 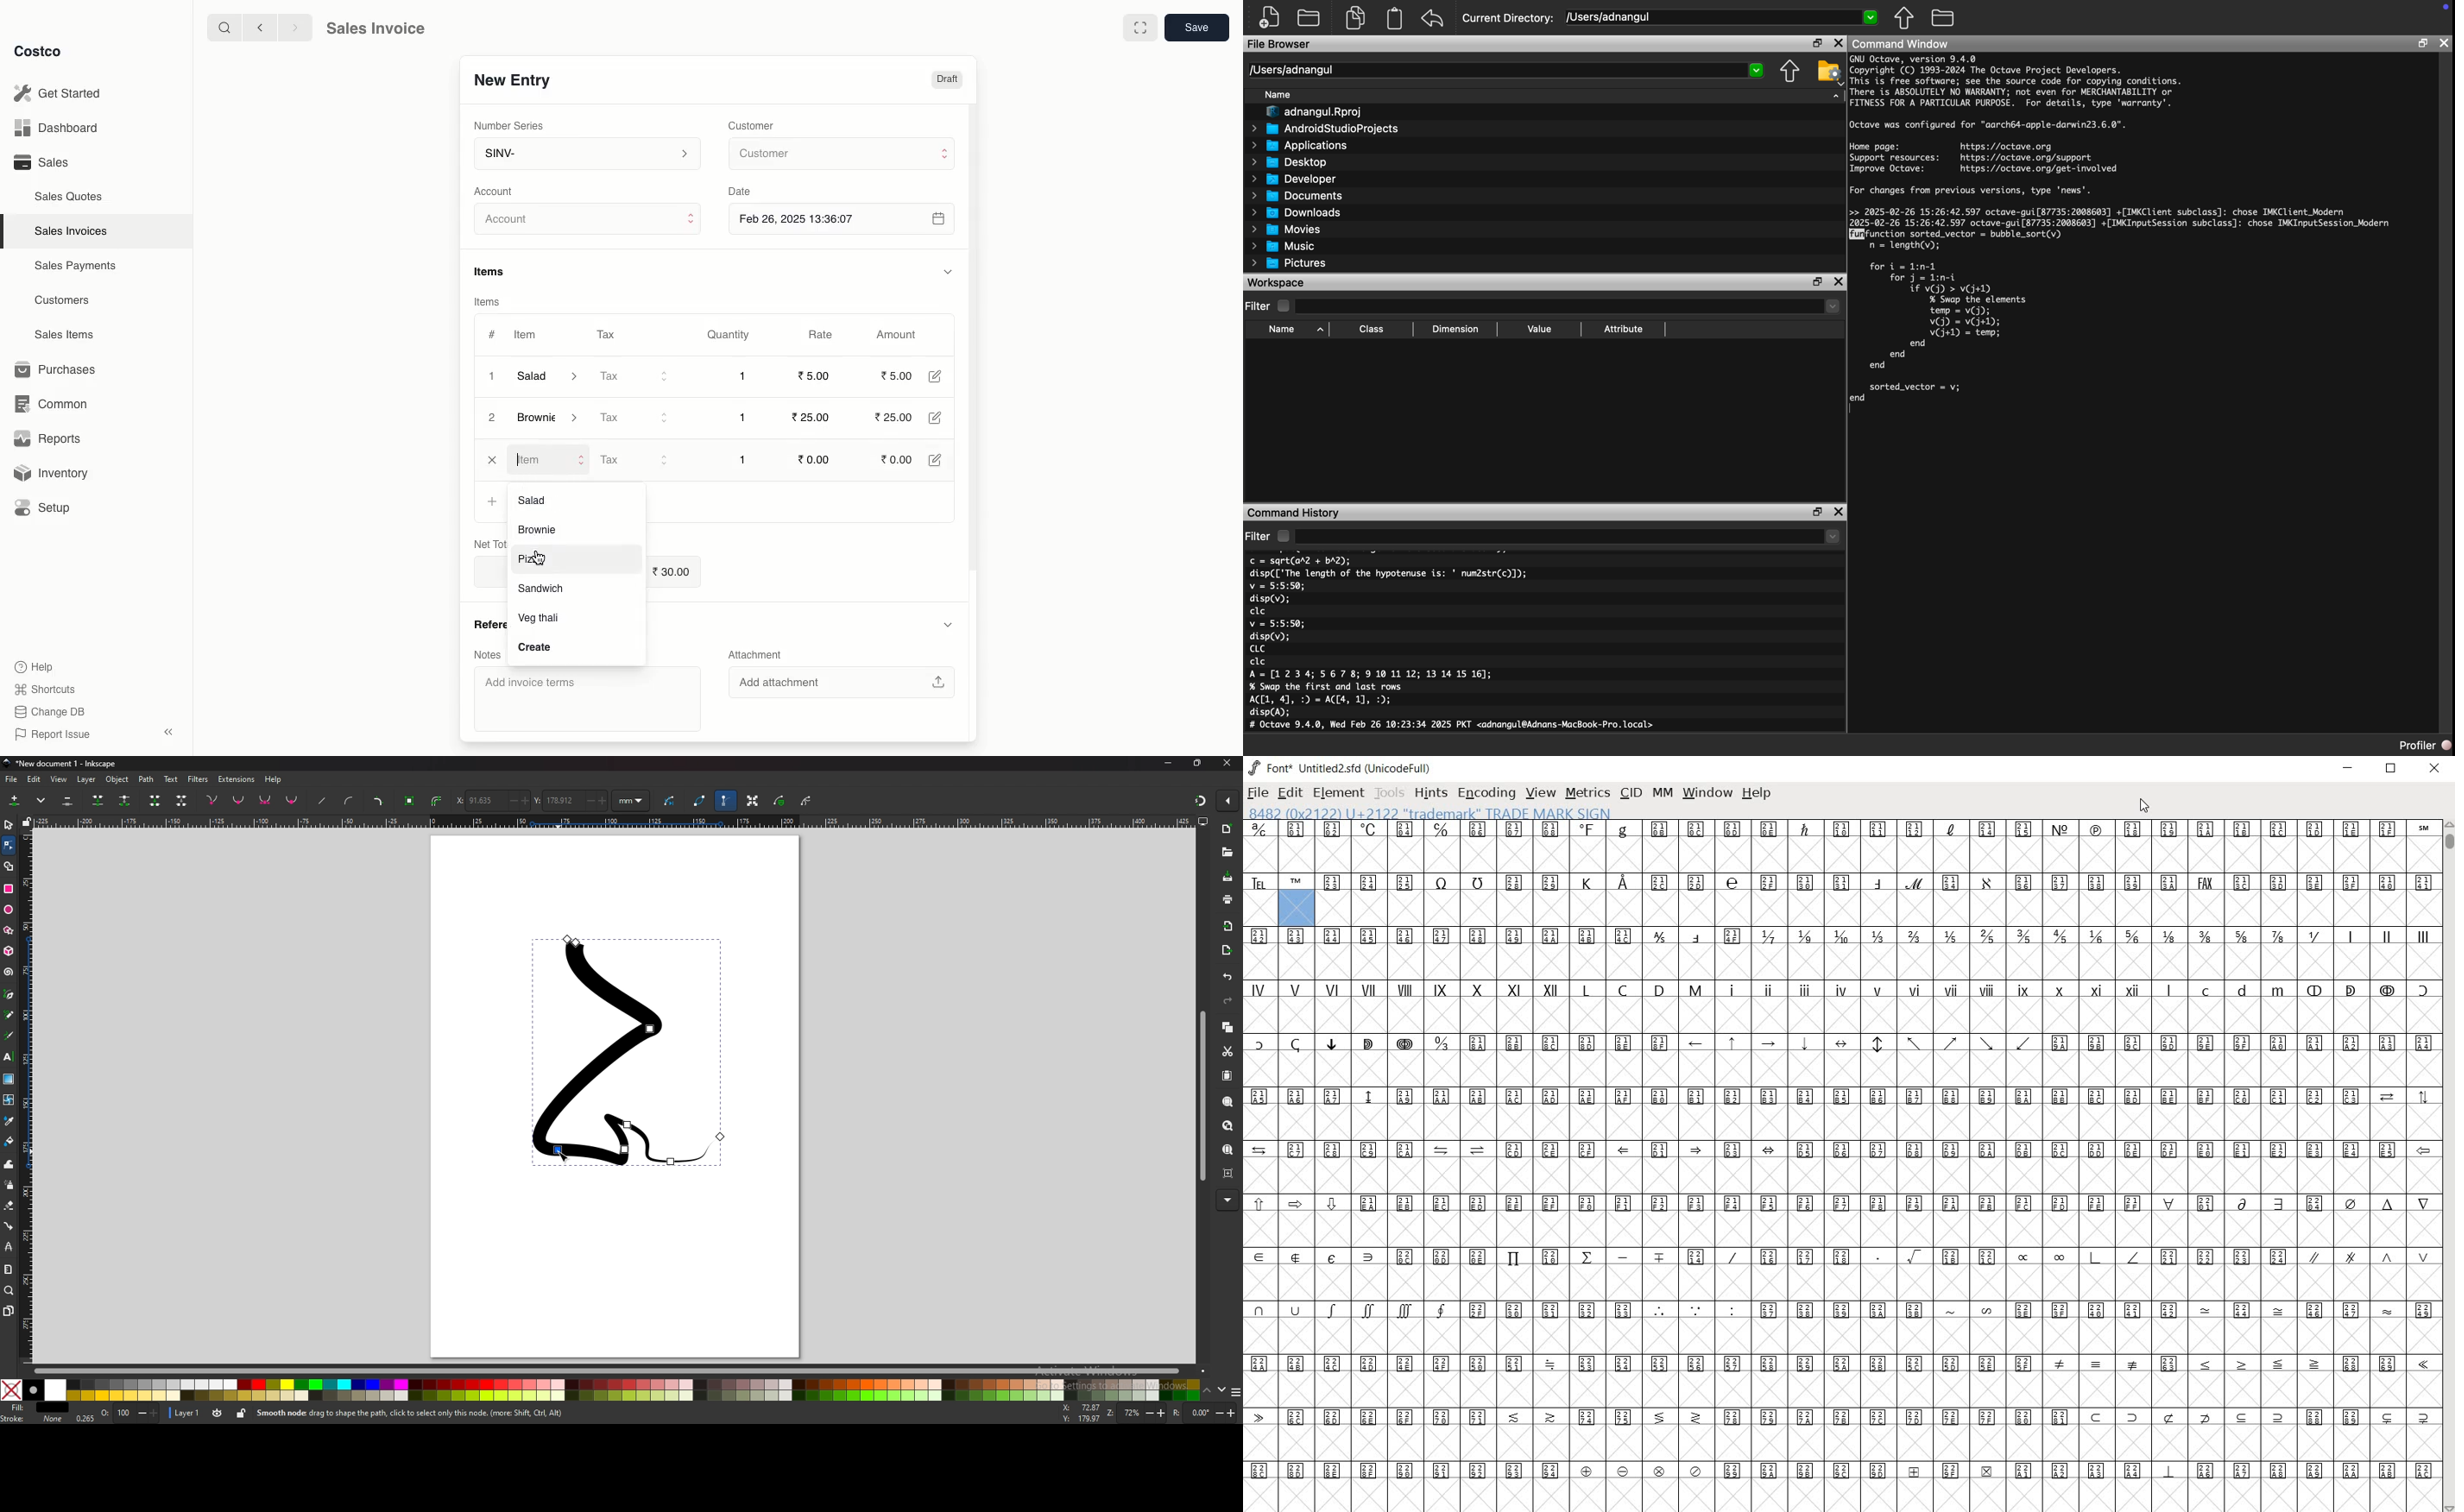 I want to click on 5.00, so click(x=897, y=375).